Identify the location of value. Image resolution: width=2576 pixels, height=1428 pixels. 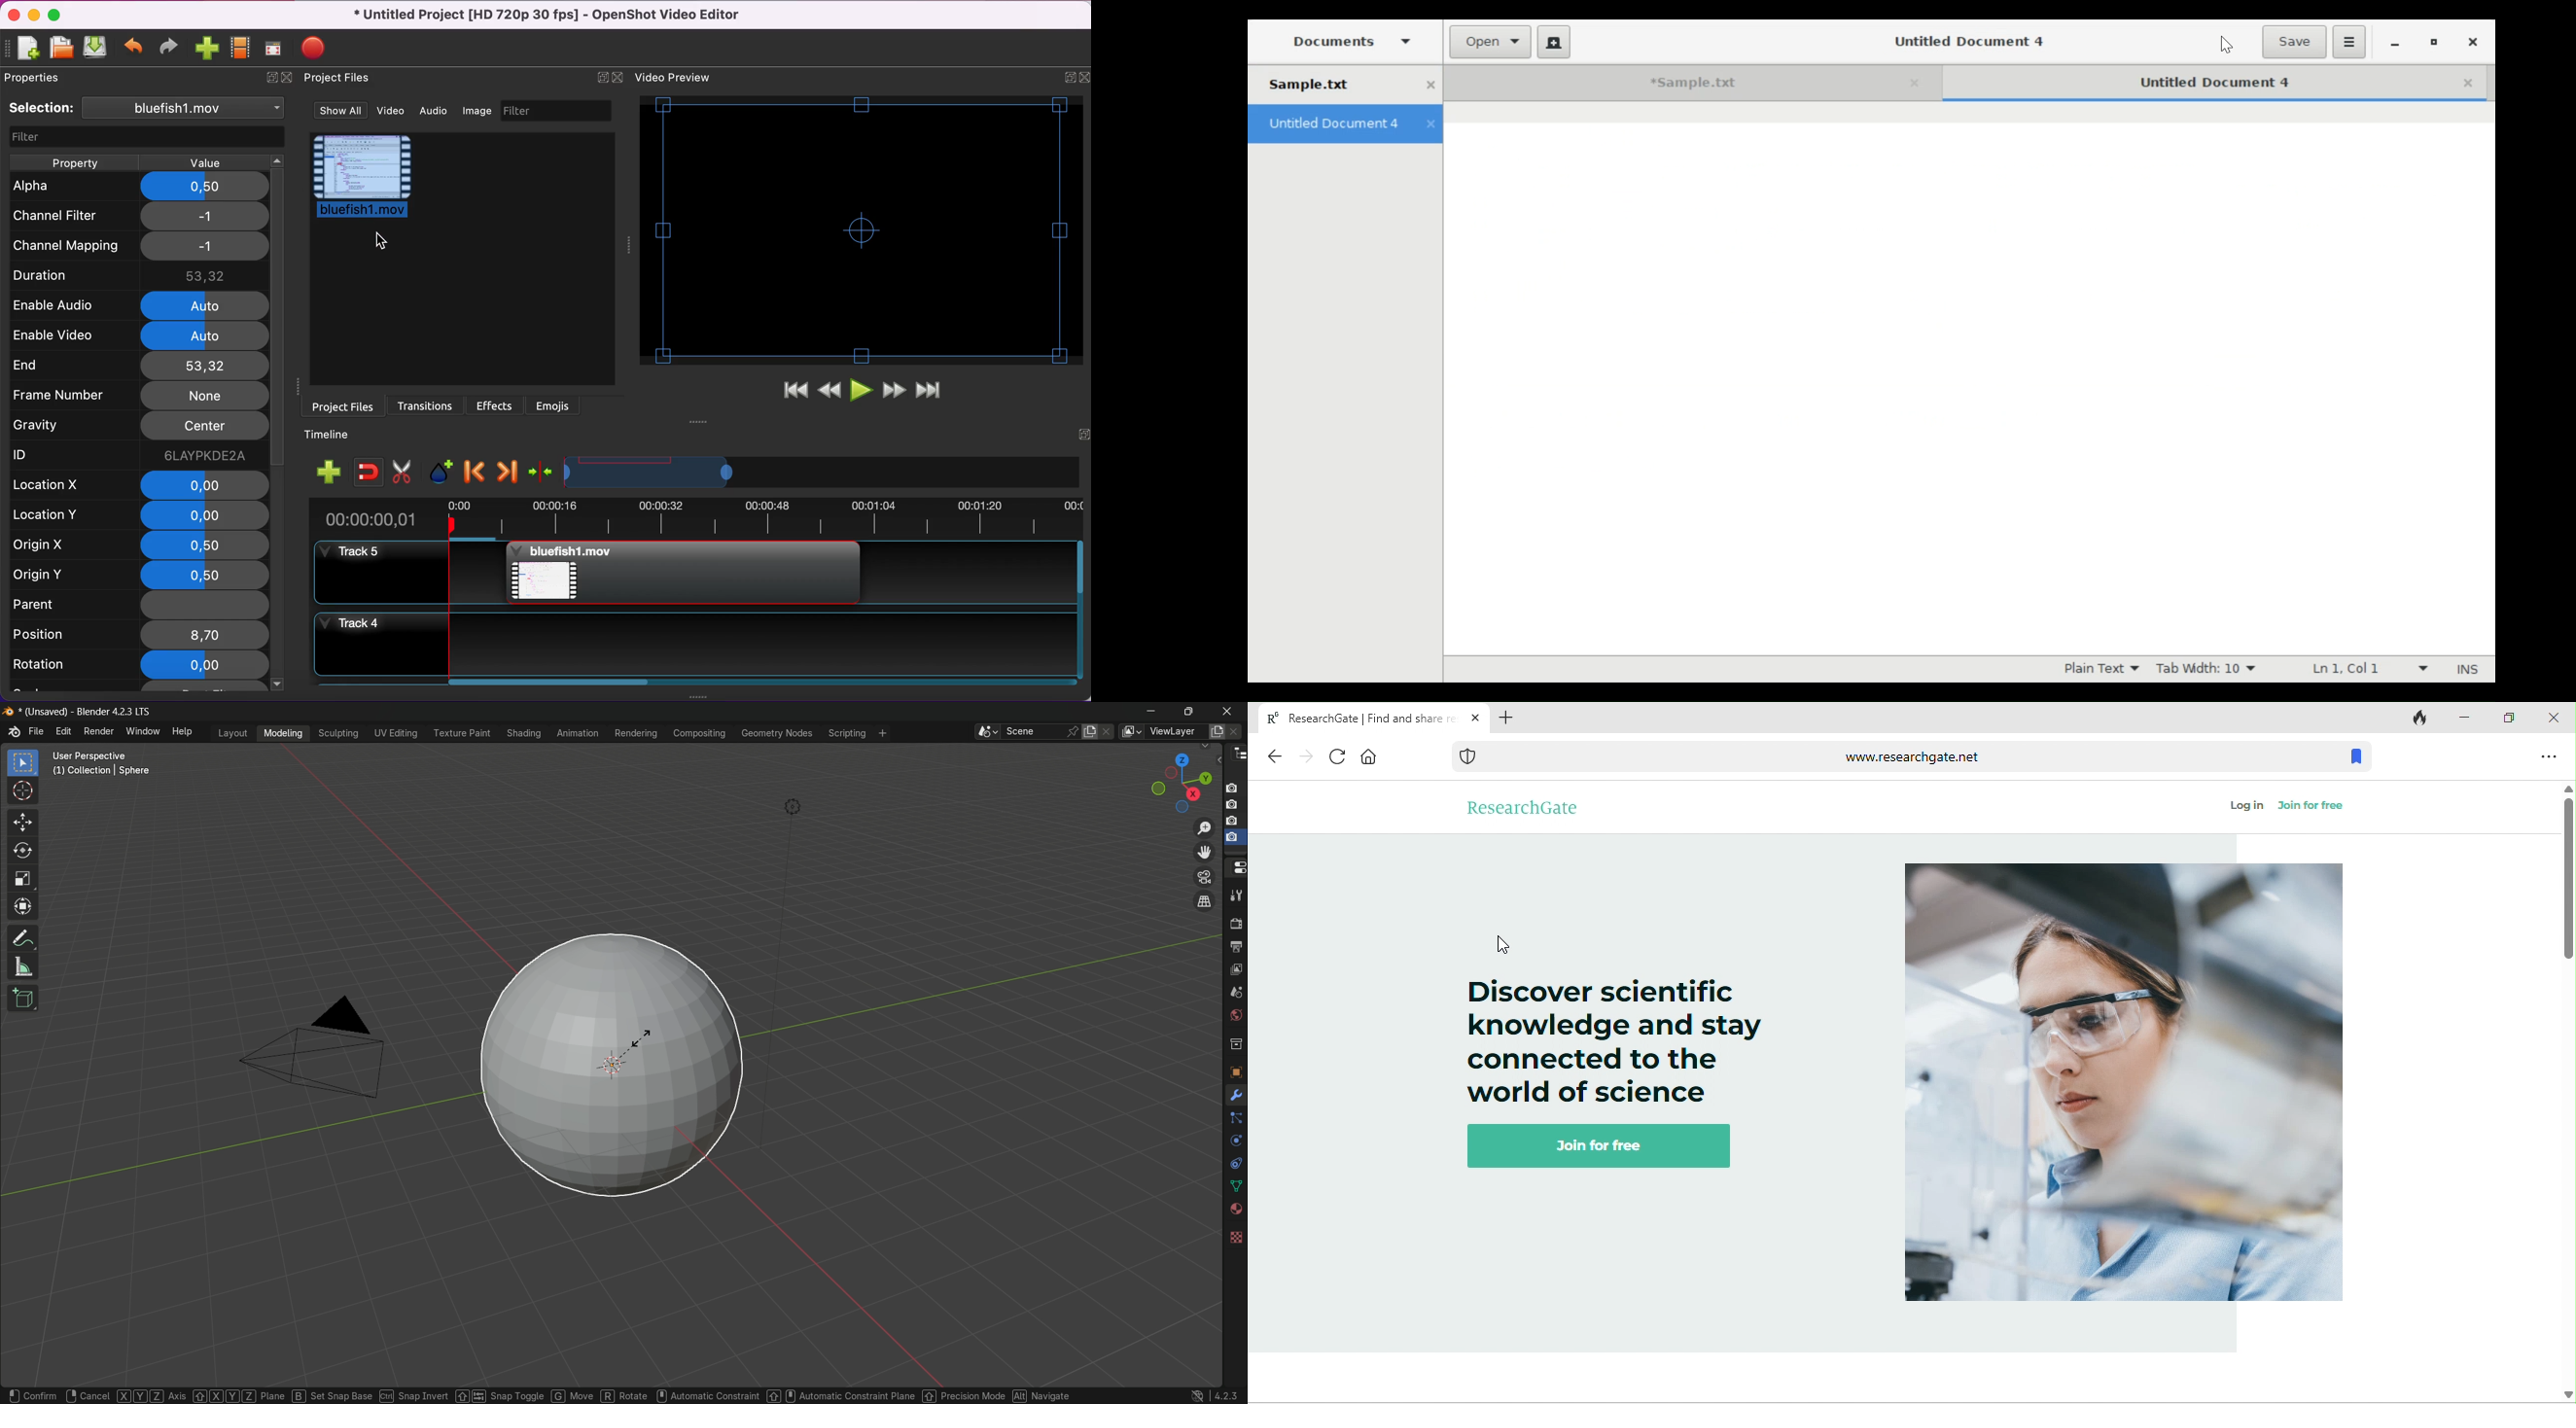
(216, 160).